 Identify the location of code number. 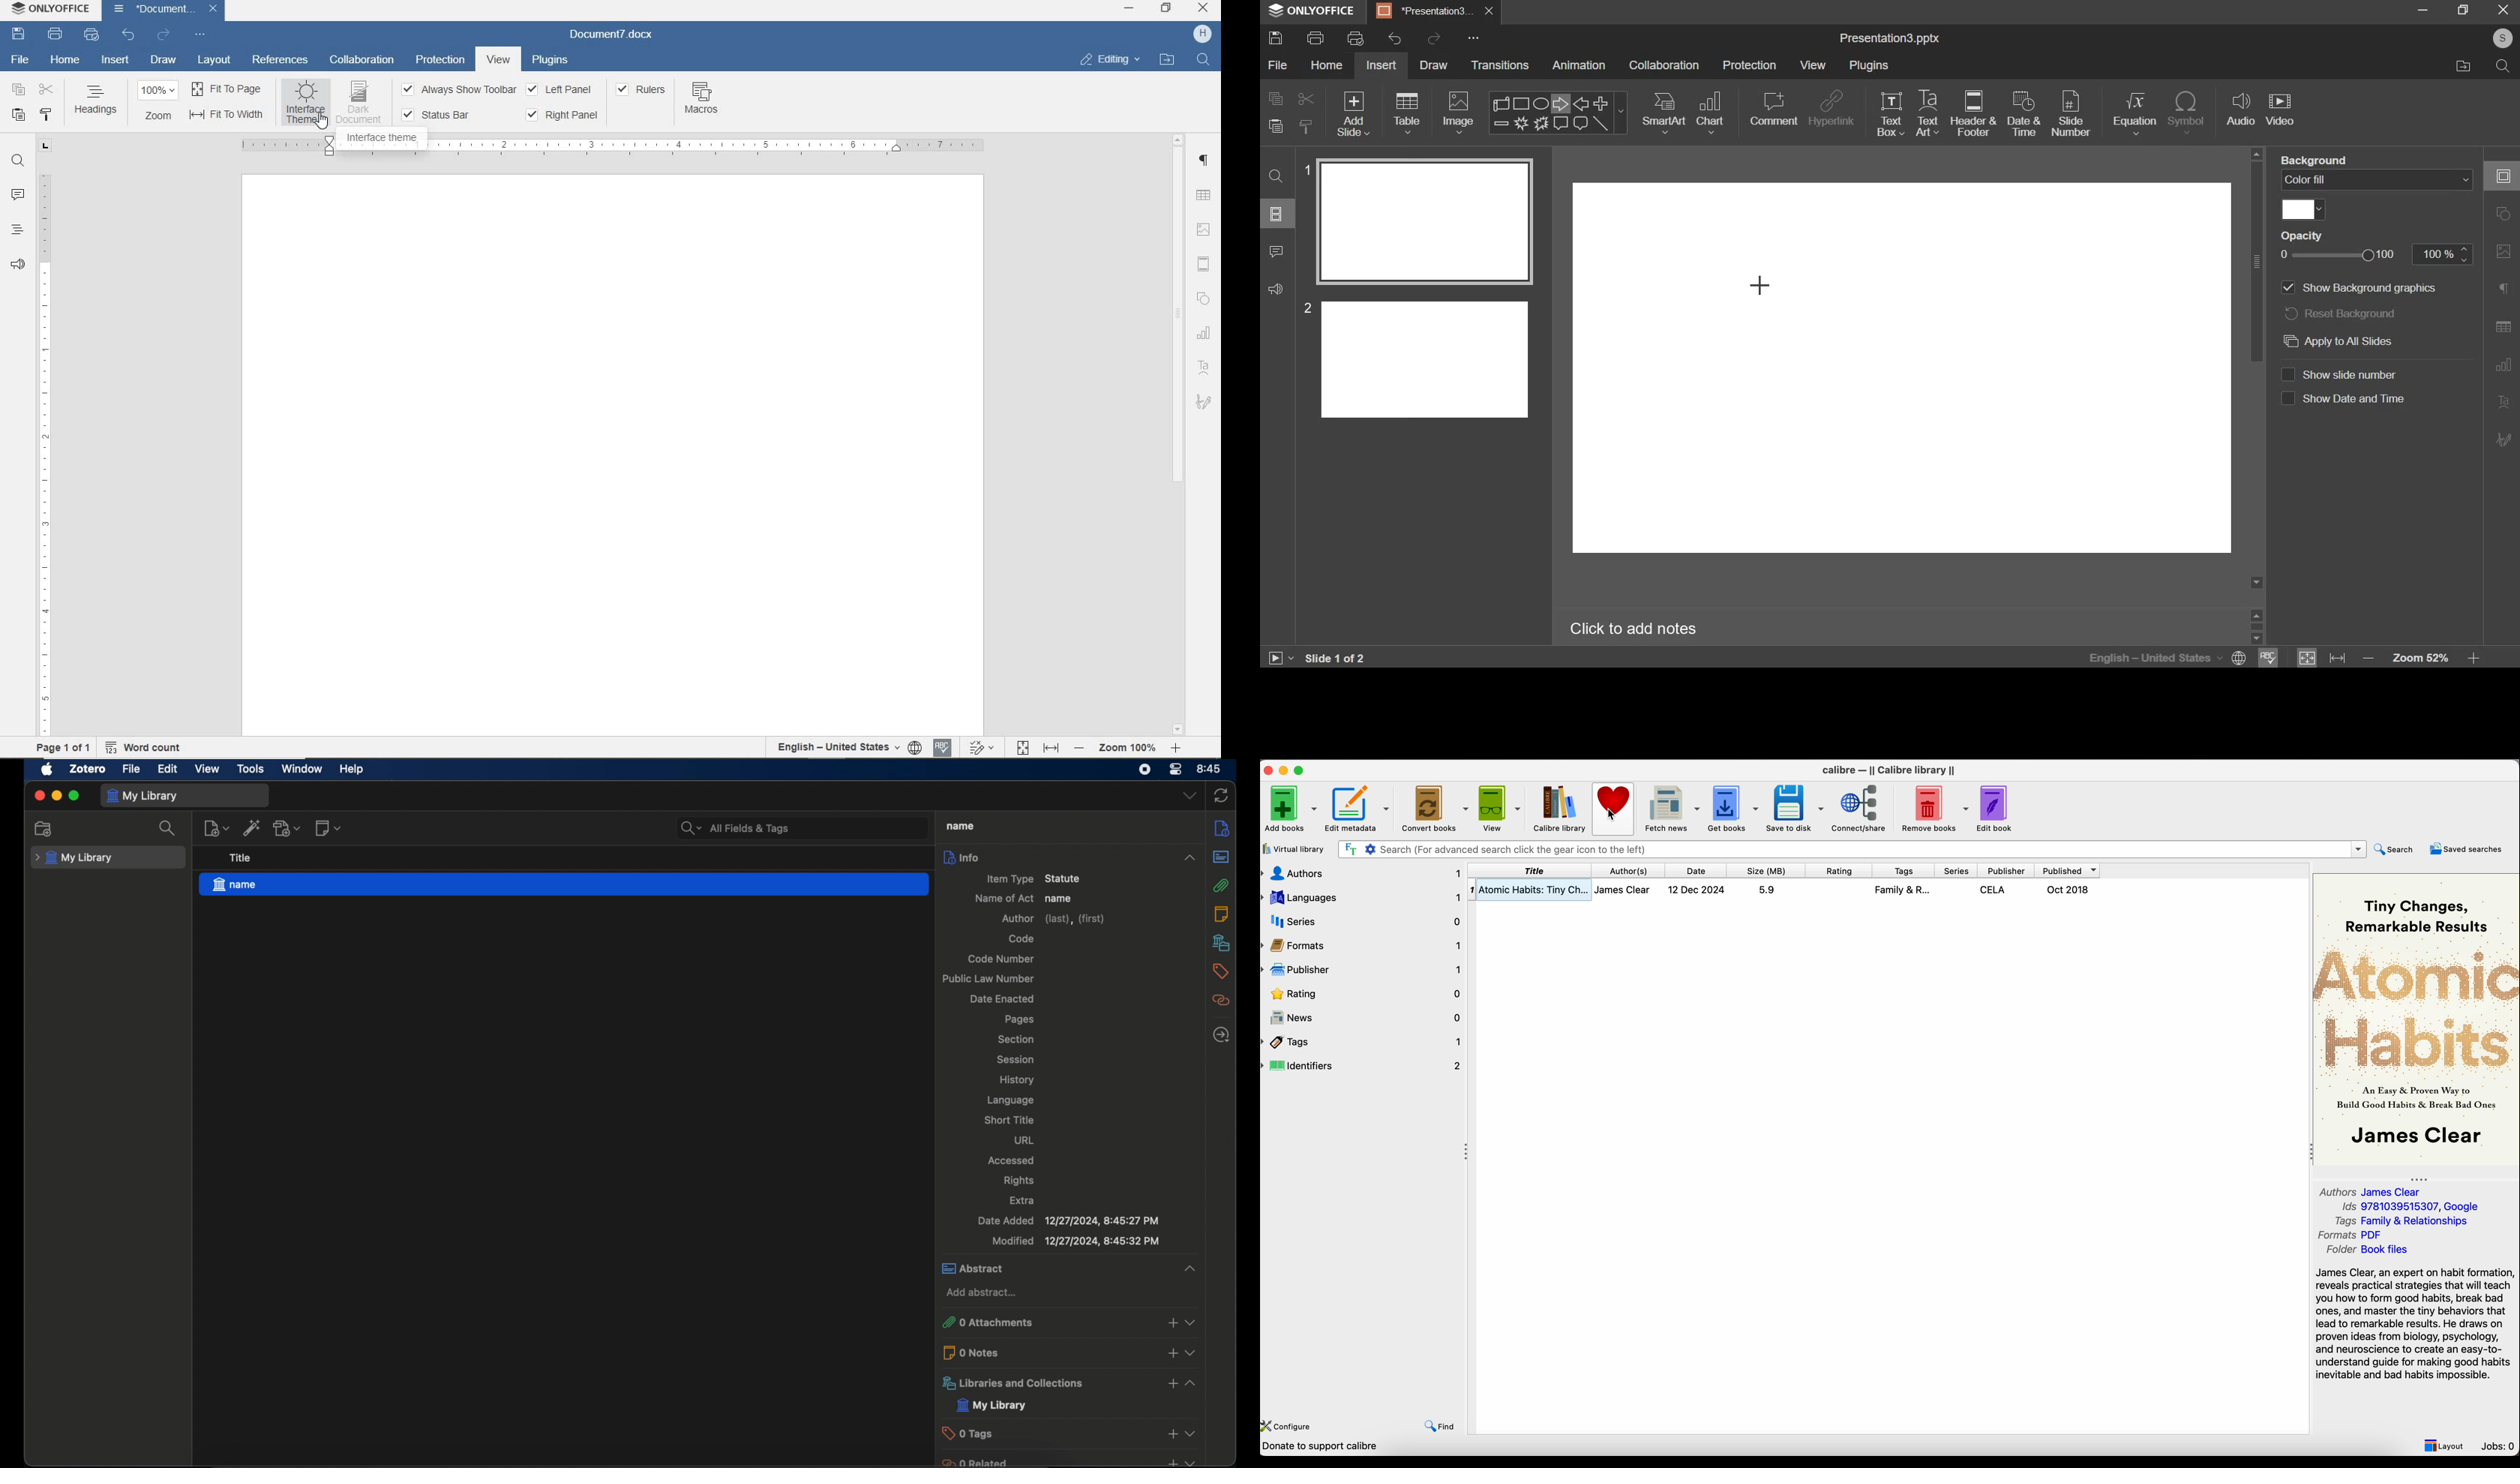
(1000, 959).